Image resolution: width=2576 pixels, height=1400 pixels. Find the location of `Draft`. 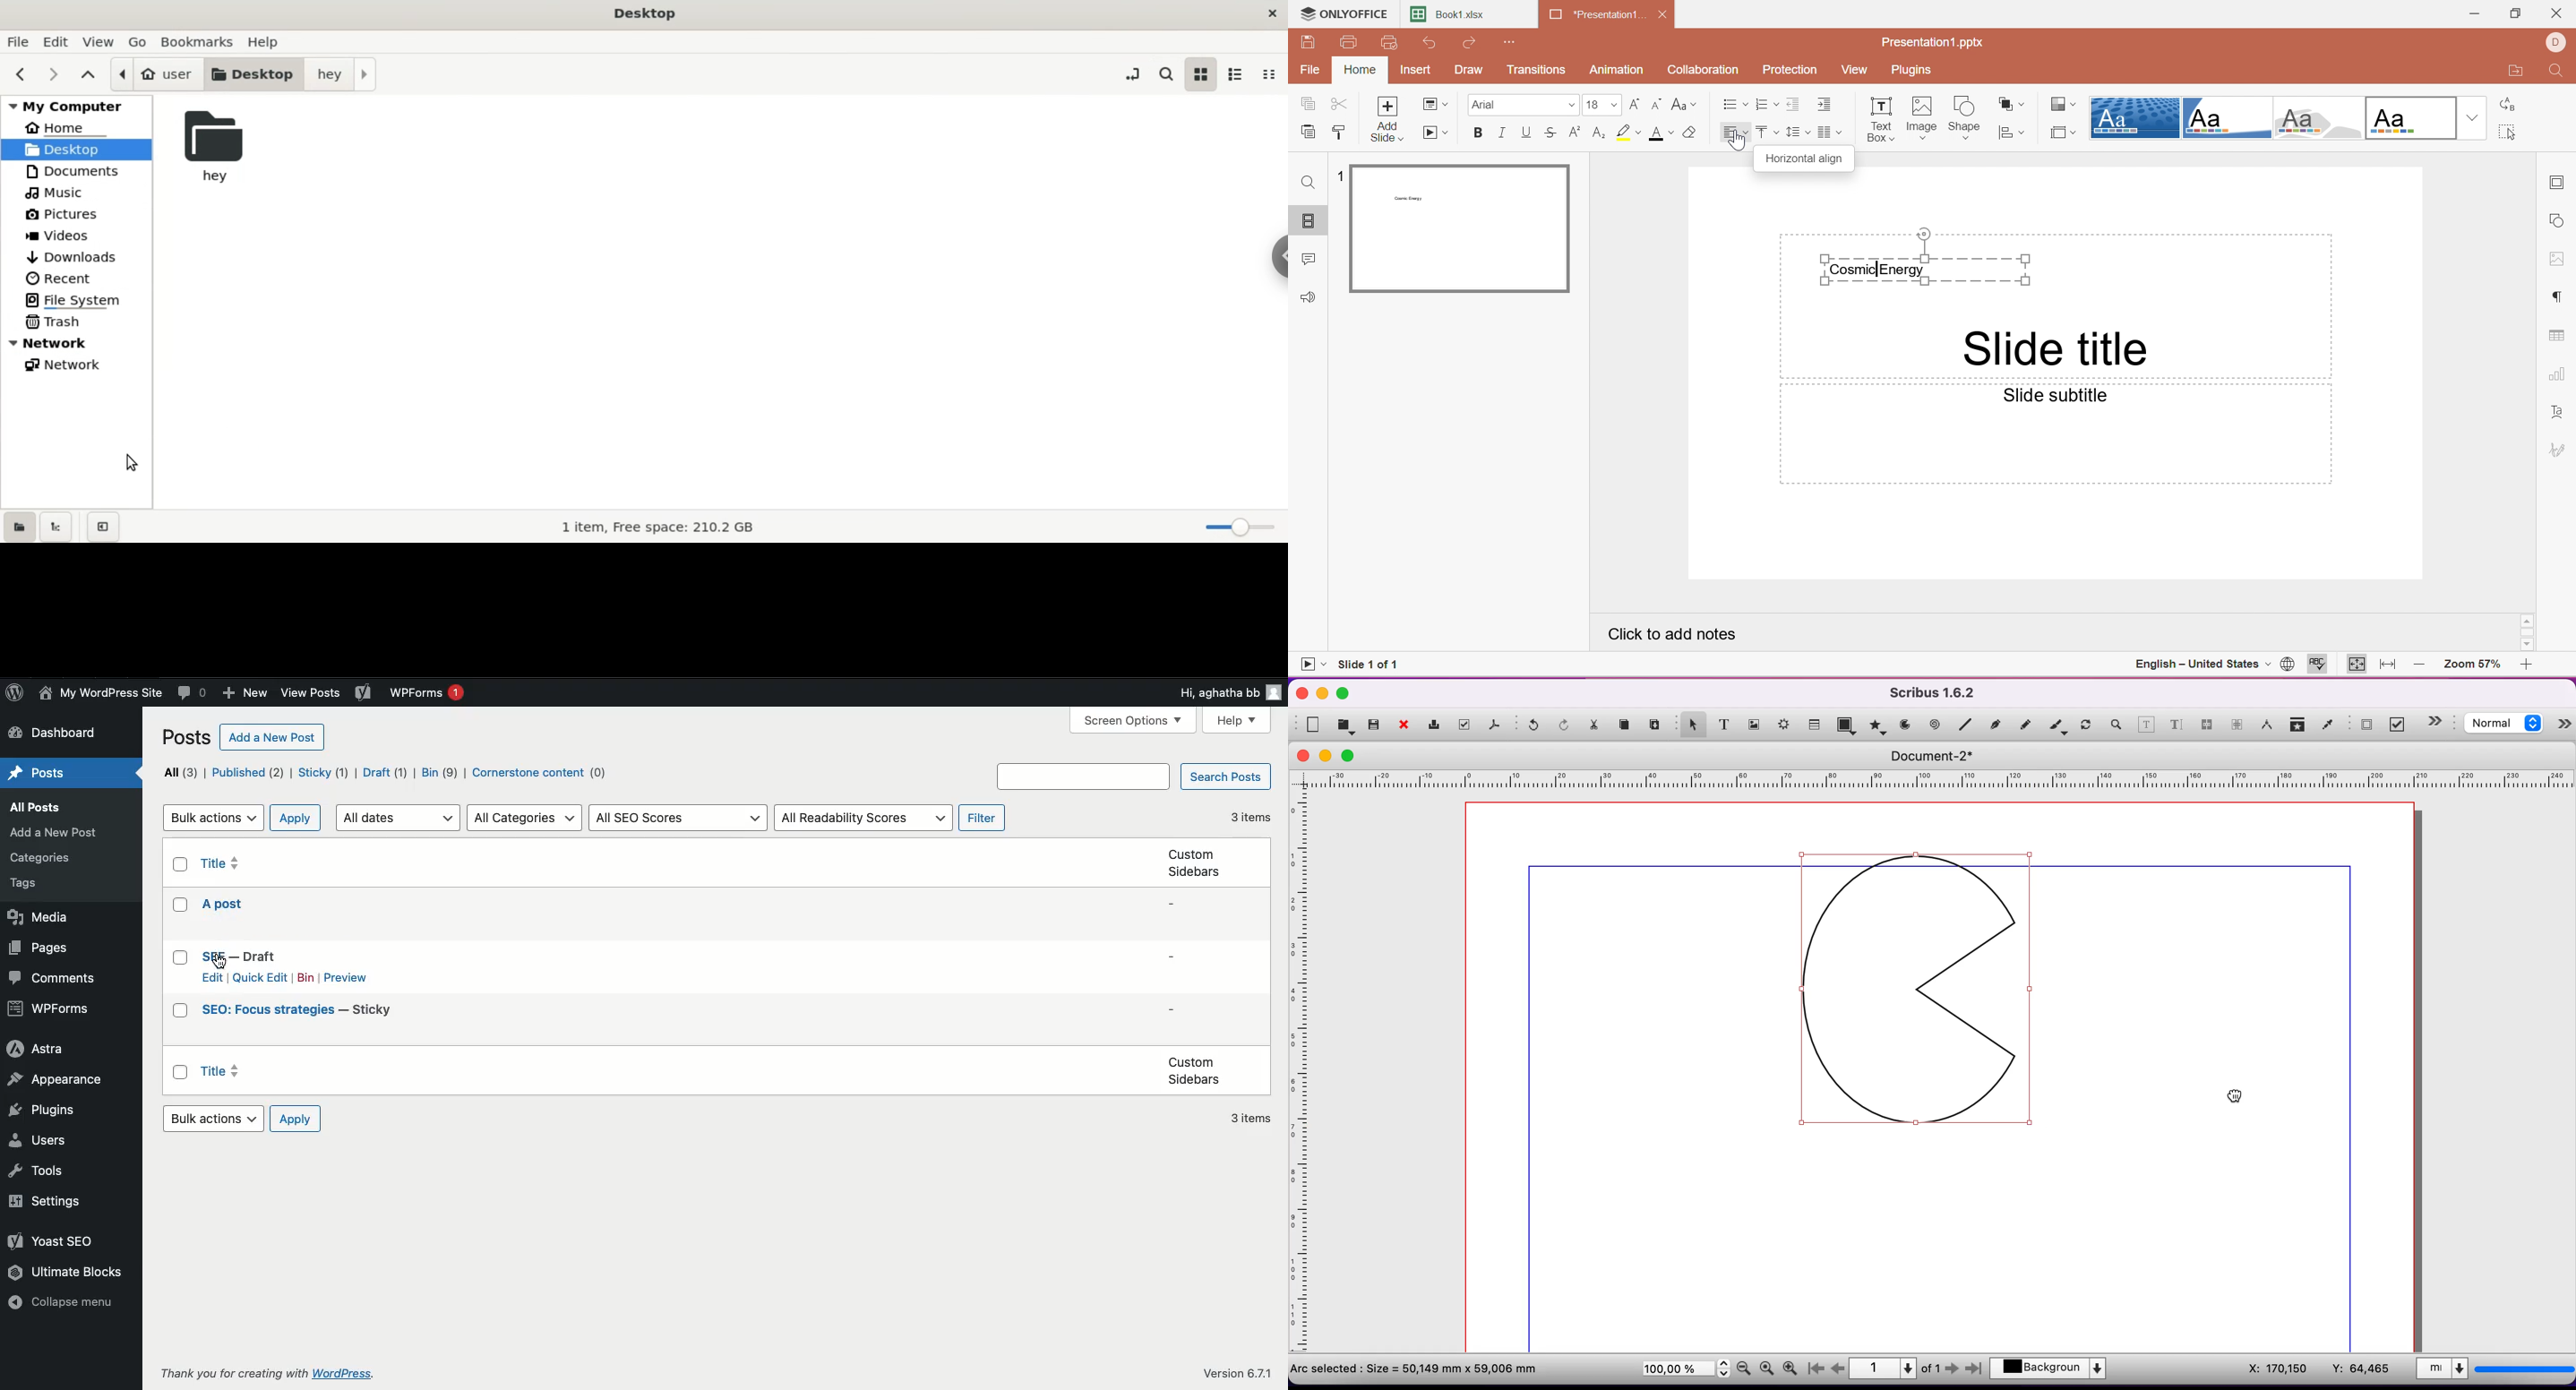

Draft is located at coordinates (384, 772).